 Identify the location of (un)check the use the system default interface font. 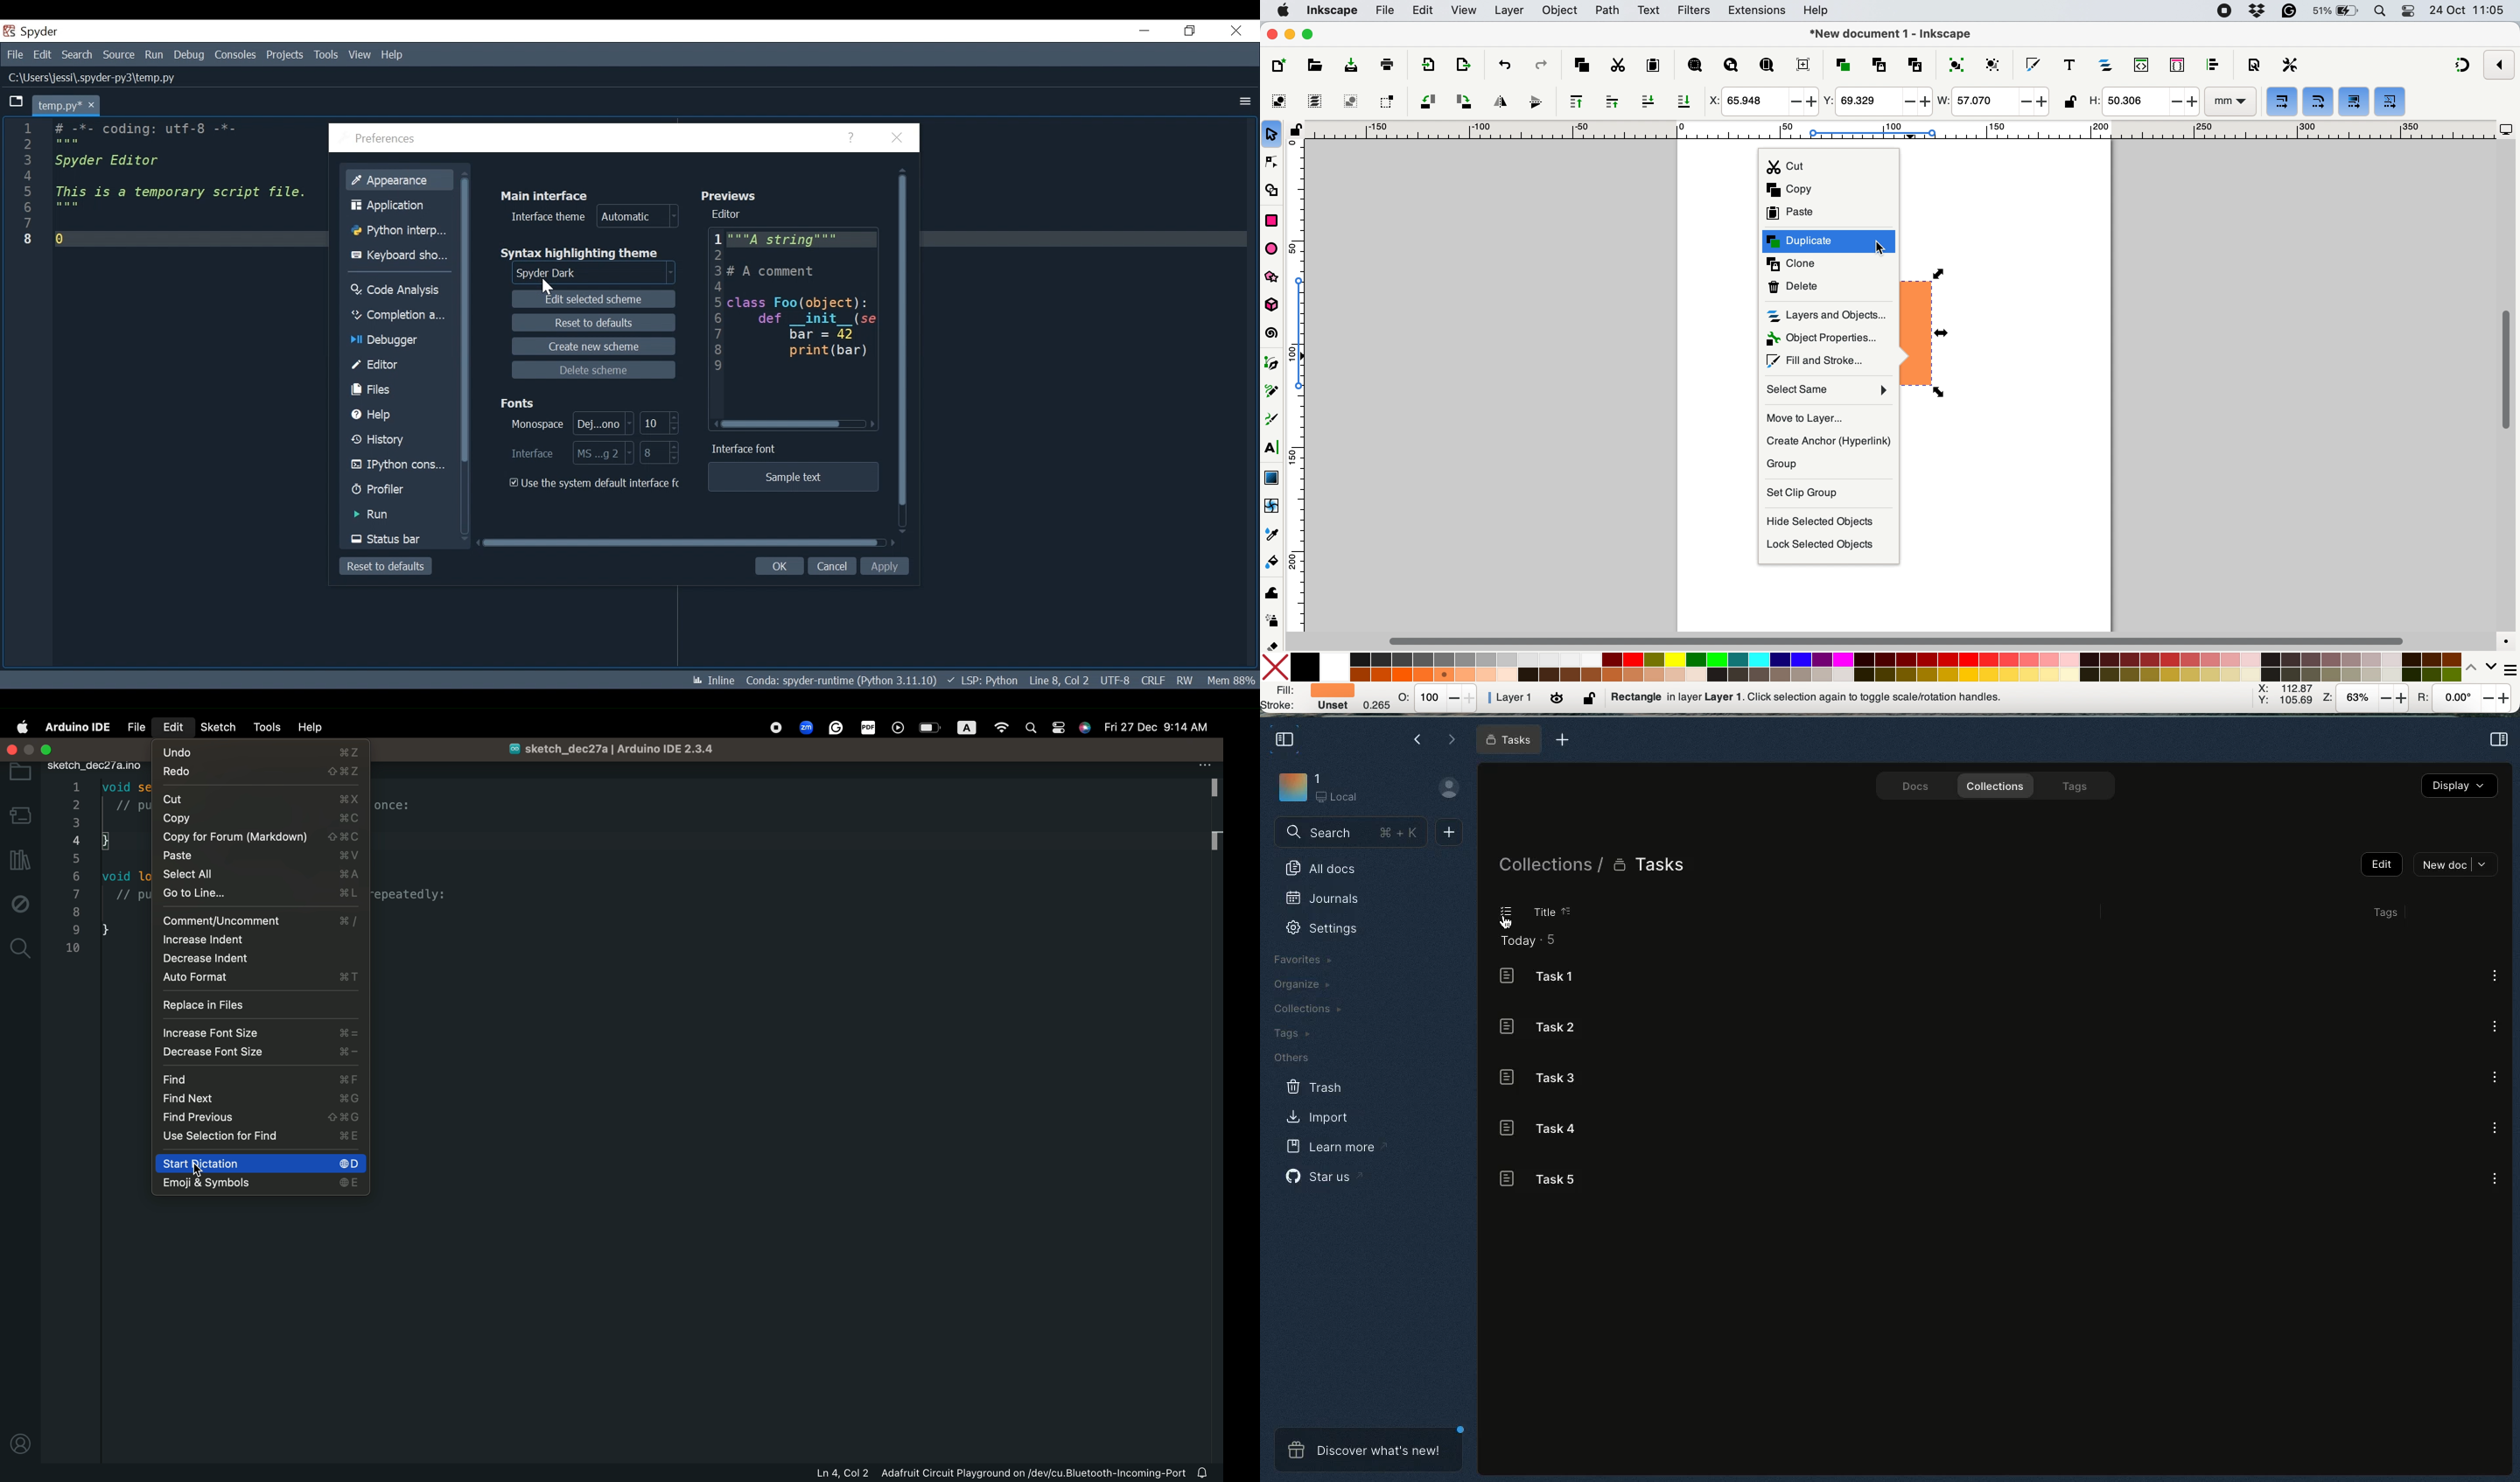
(594, 482).